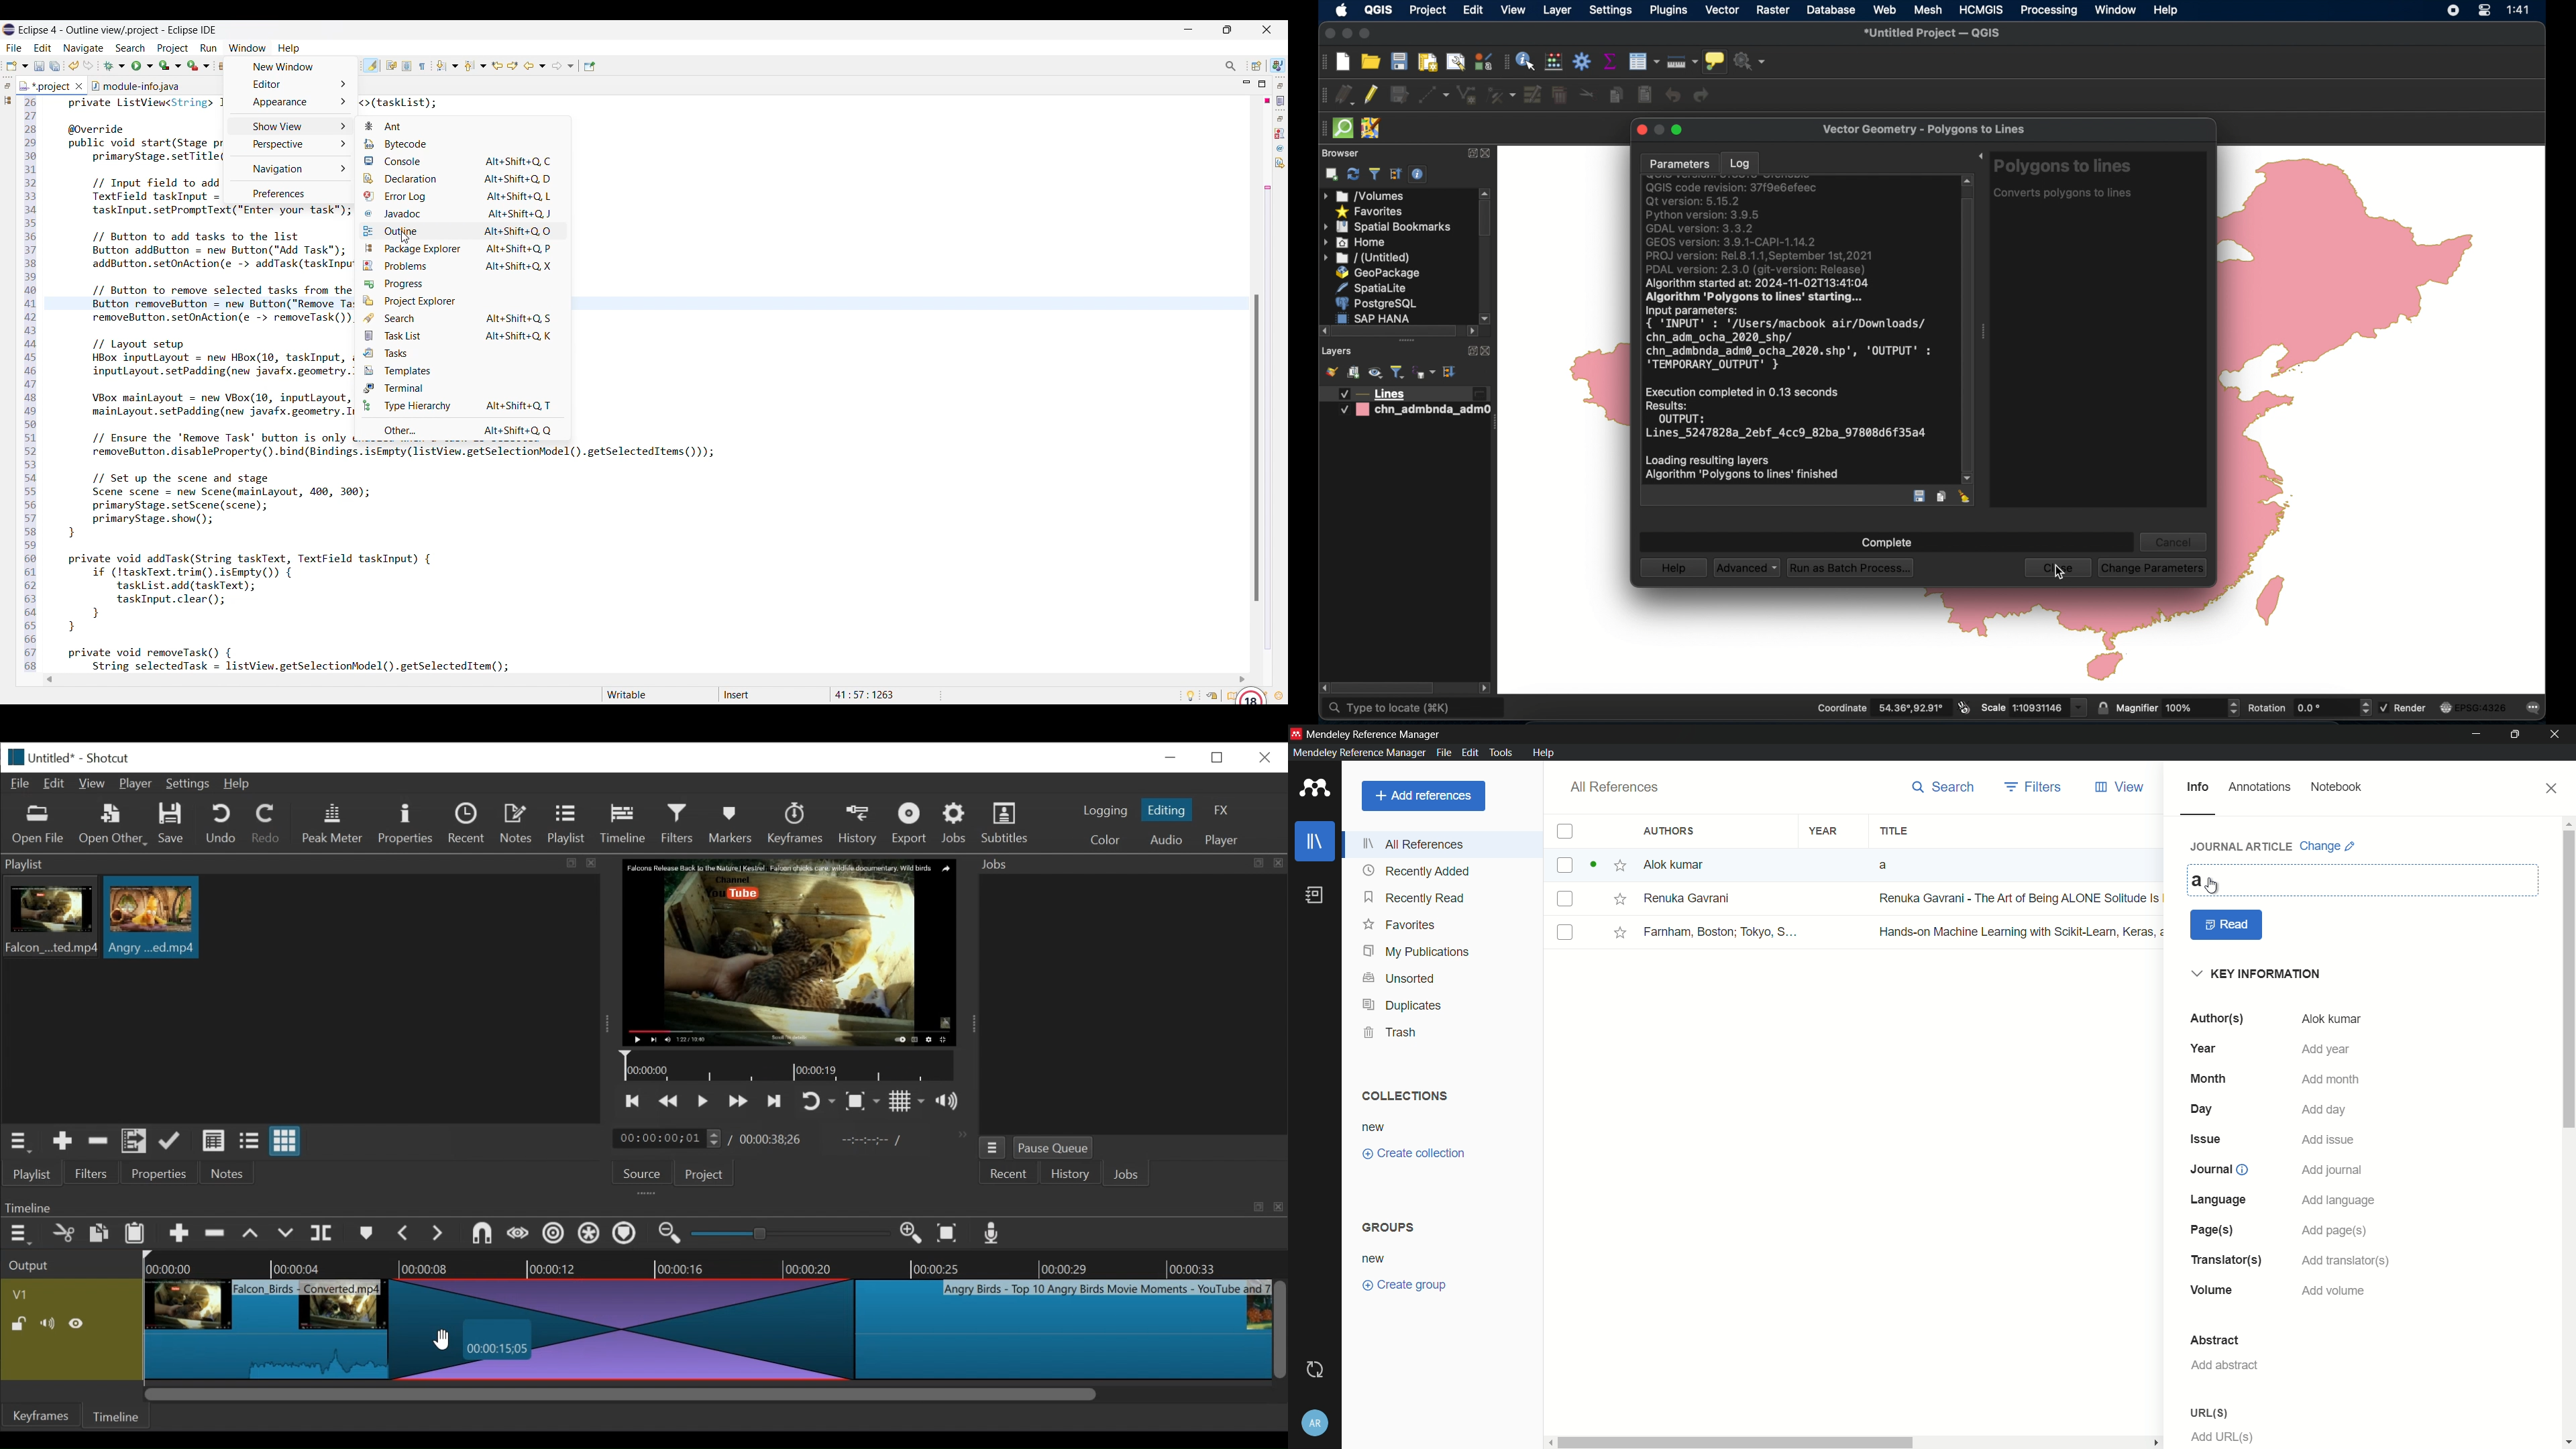  What do you see at coordinates (2216, 1018) in the screenshot?
I see `authors` at bounding box center [2216, 1018].